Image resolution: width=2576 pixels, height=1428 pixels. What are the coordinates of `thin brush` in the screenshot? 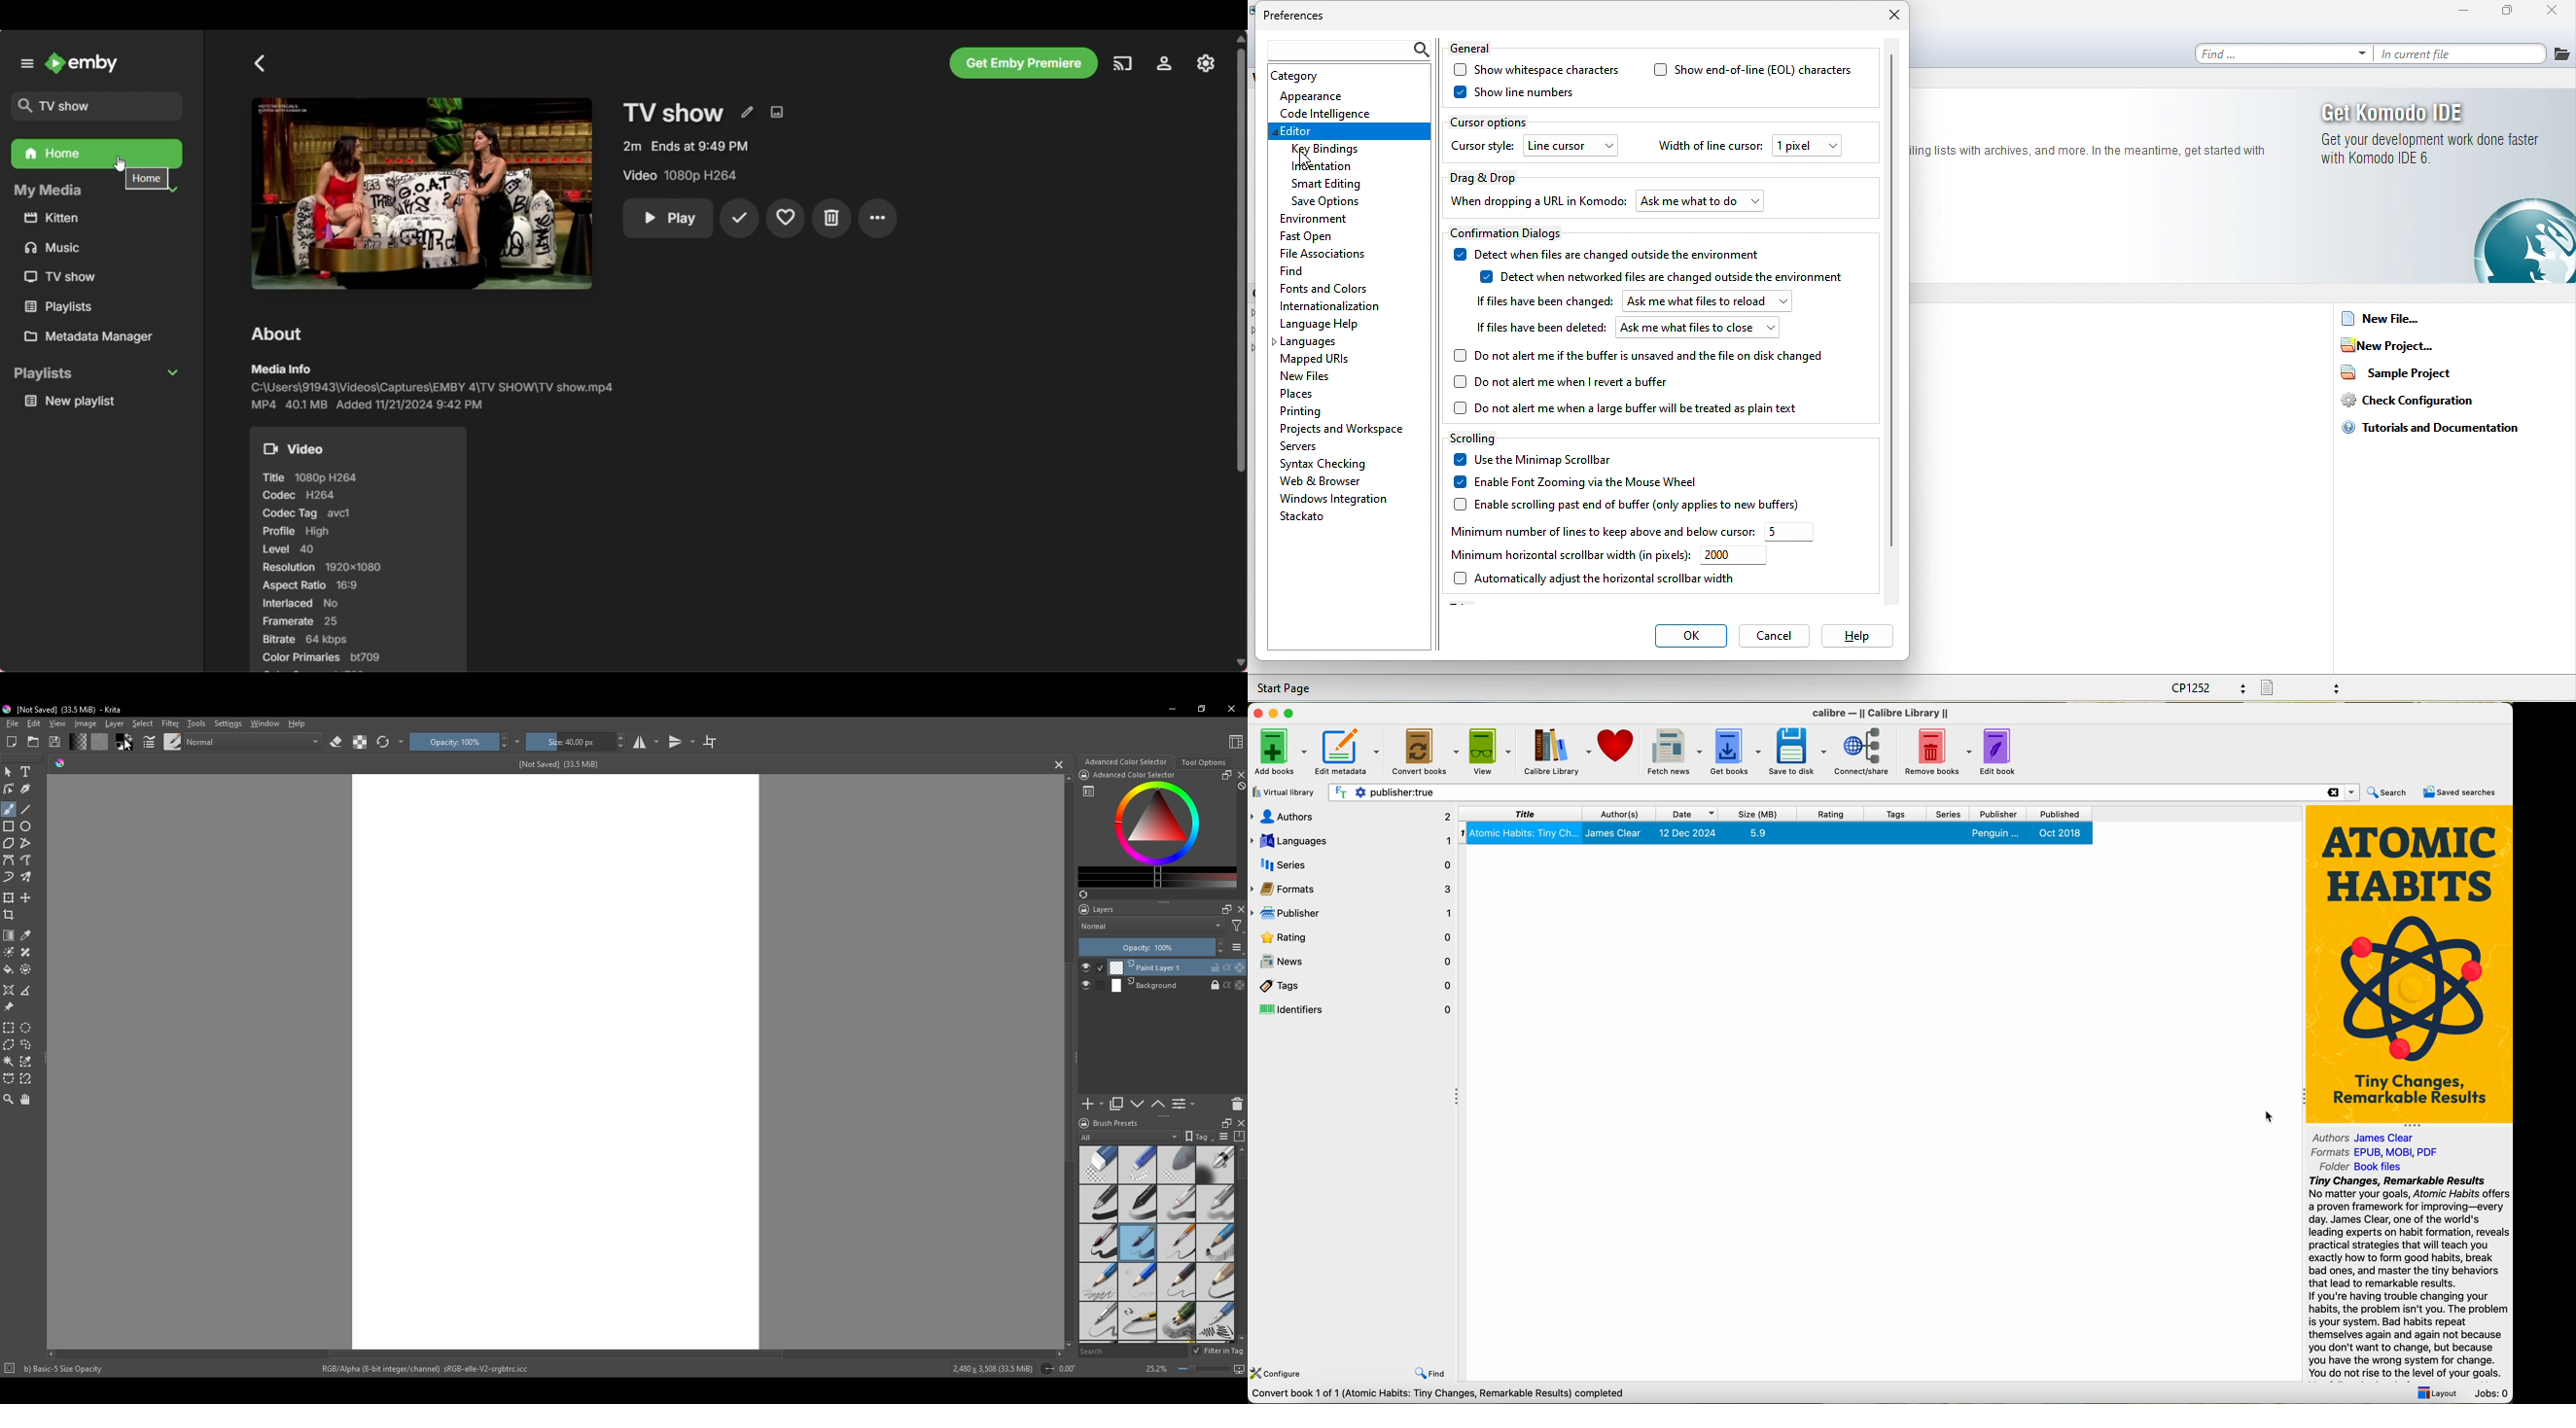 It's located at (1177, 1243).